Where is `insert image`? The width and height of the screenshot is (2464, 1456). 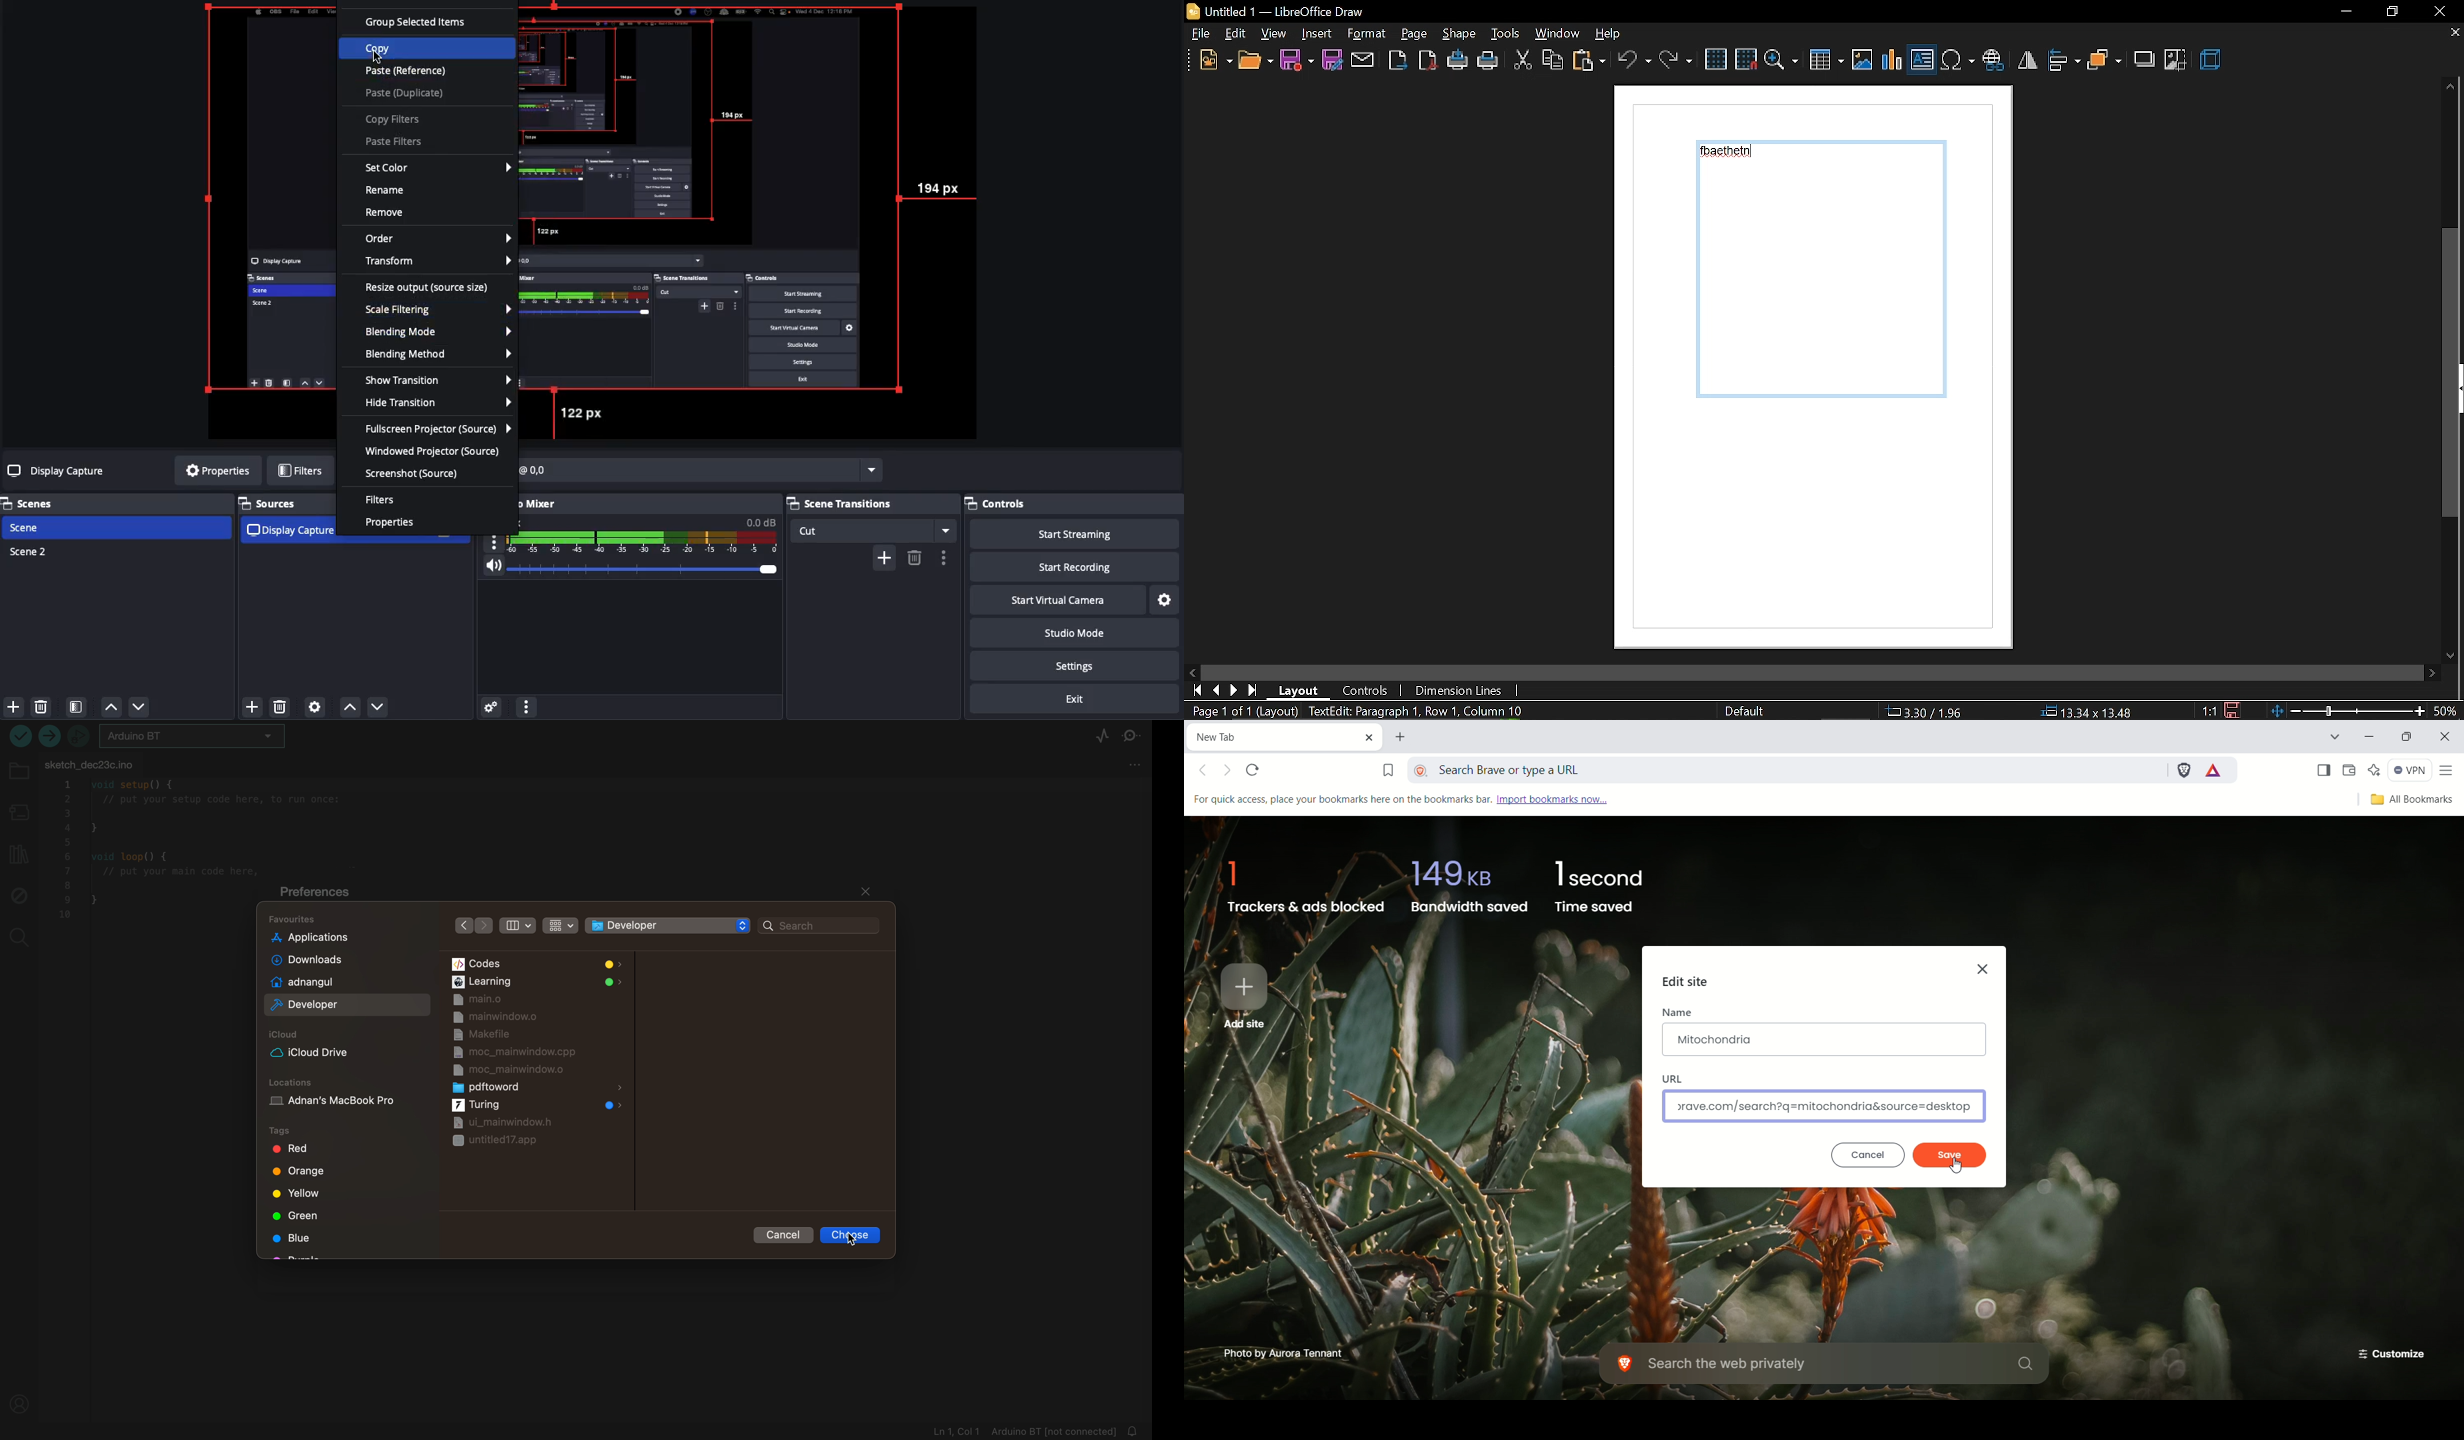 insert image is located at coordinates (1863, 59).